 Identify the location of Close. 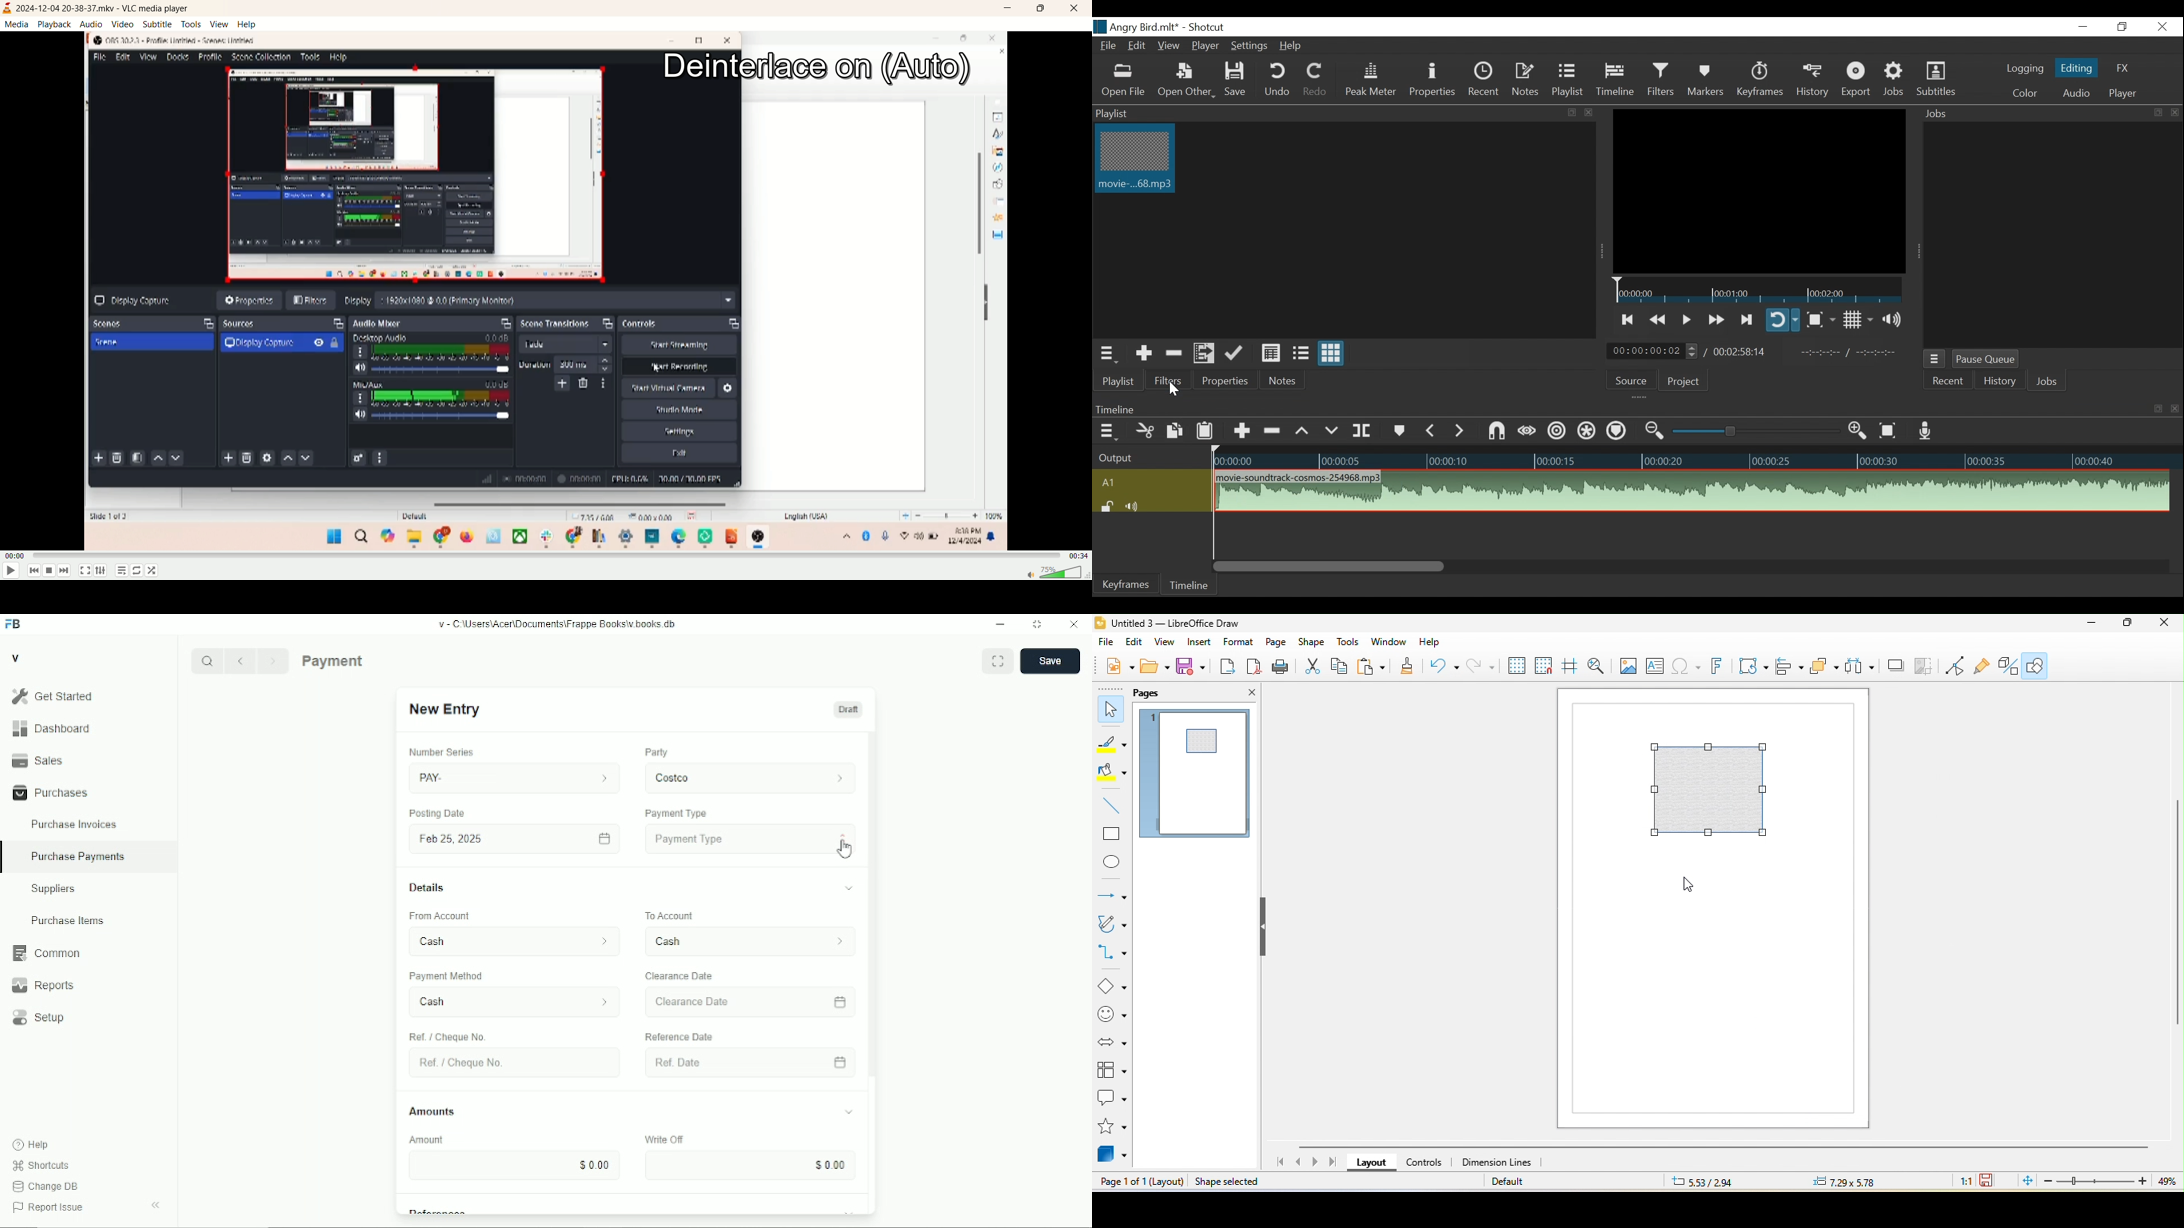
(1074, 624).